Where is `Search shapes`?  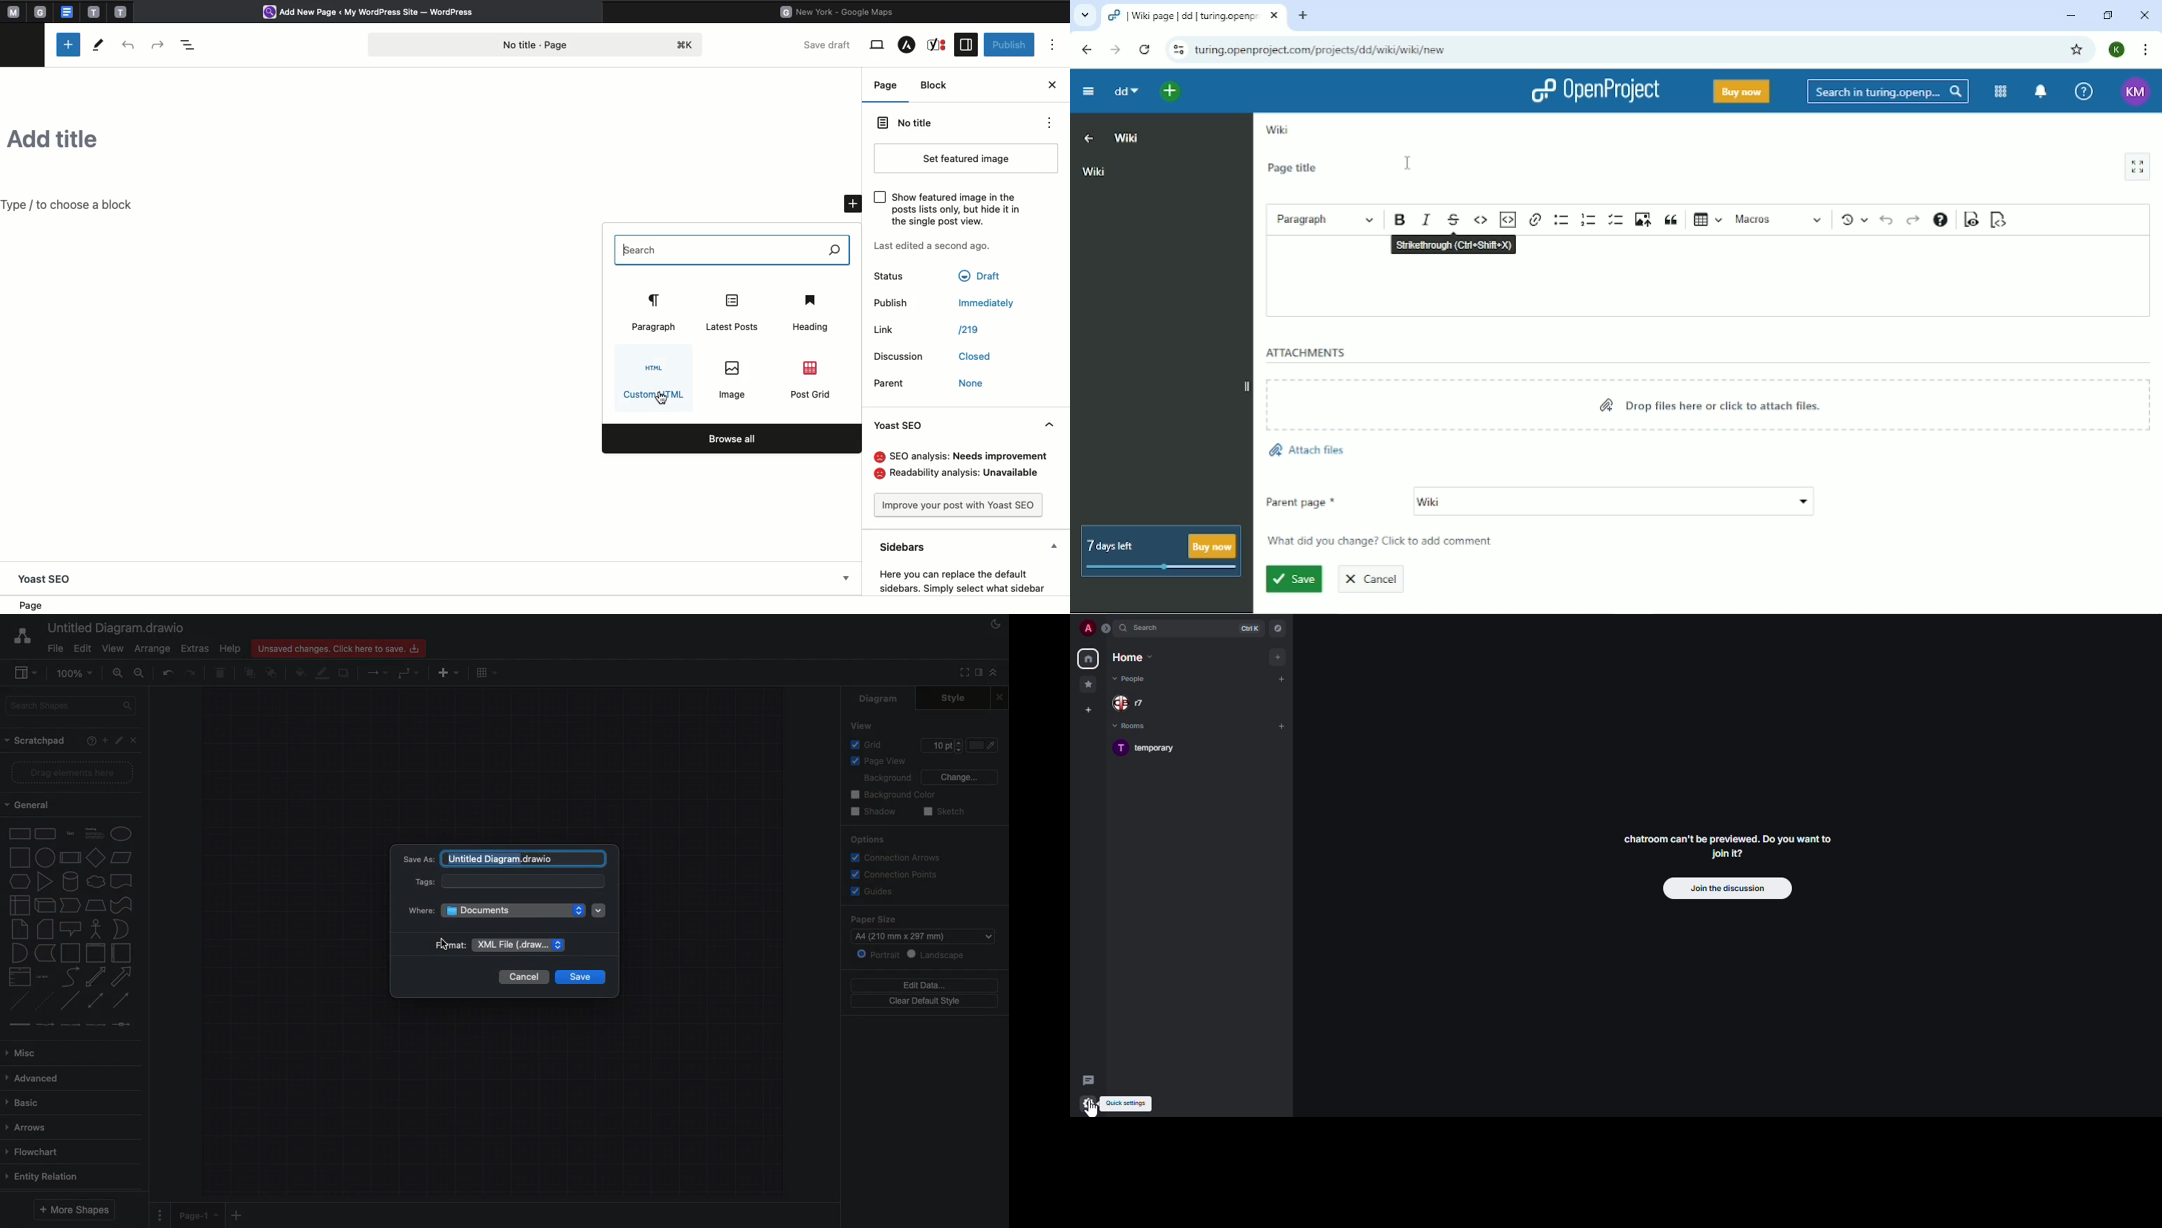 Search shapes is located at coordinates (69, 707).